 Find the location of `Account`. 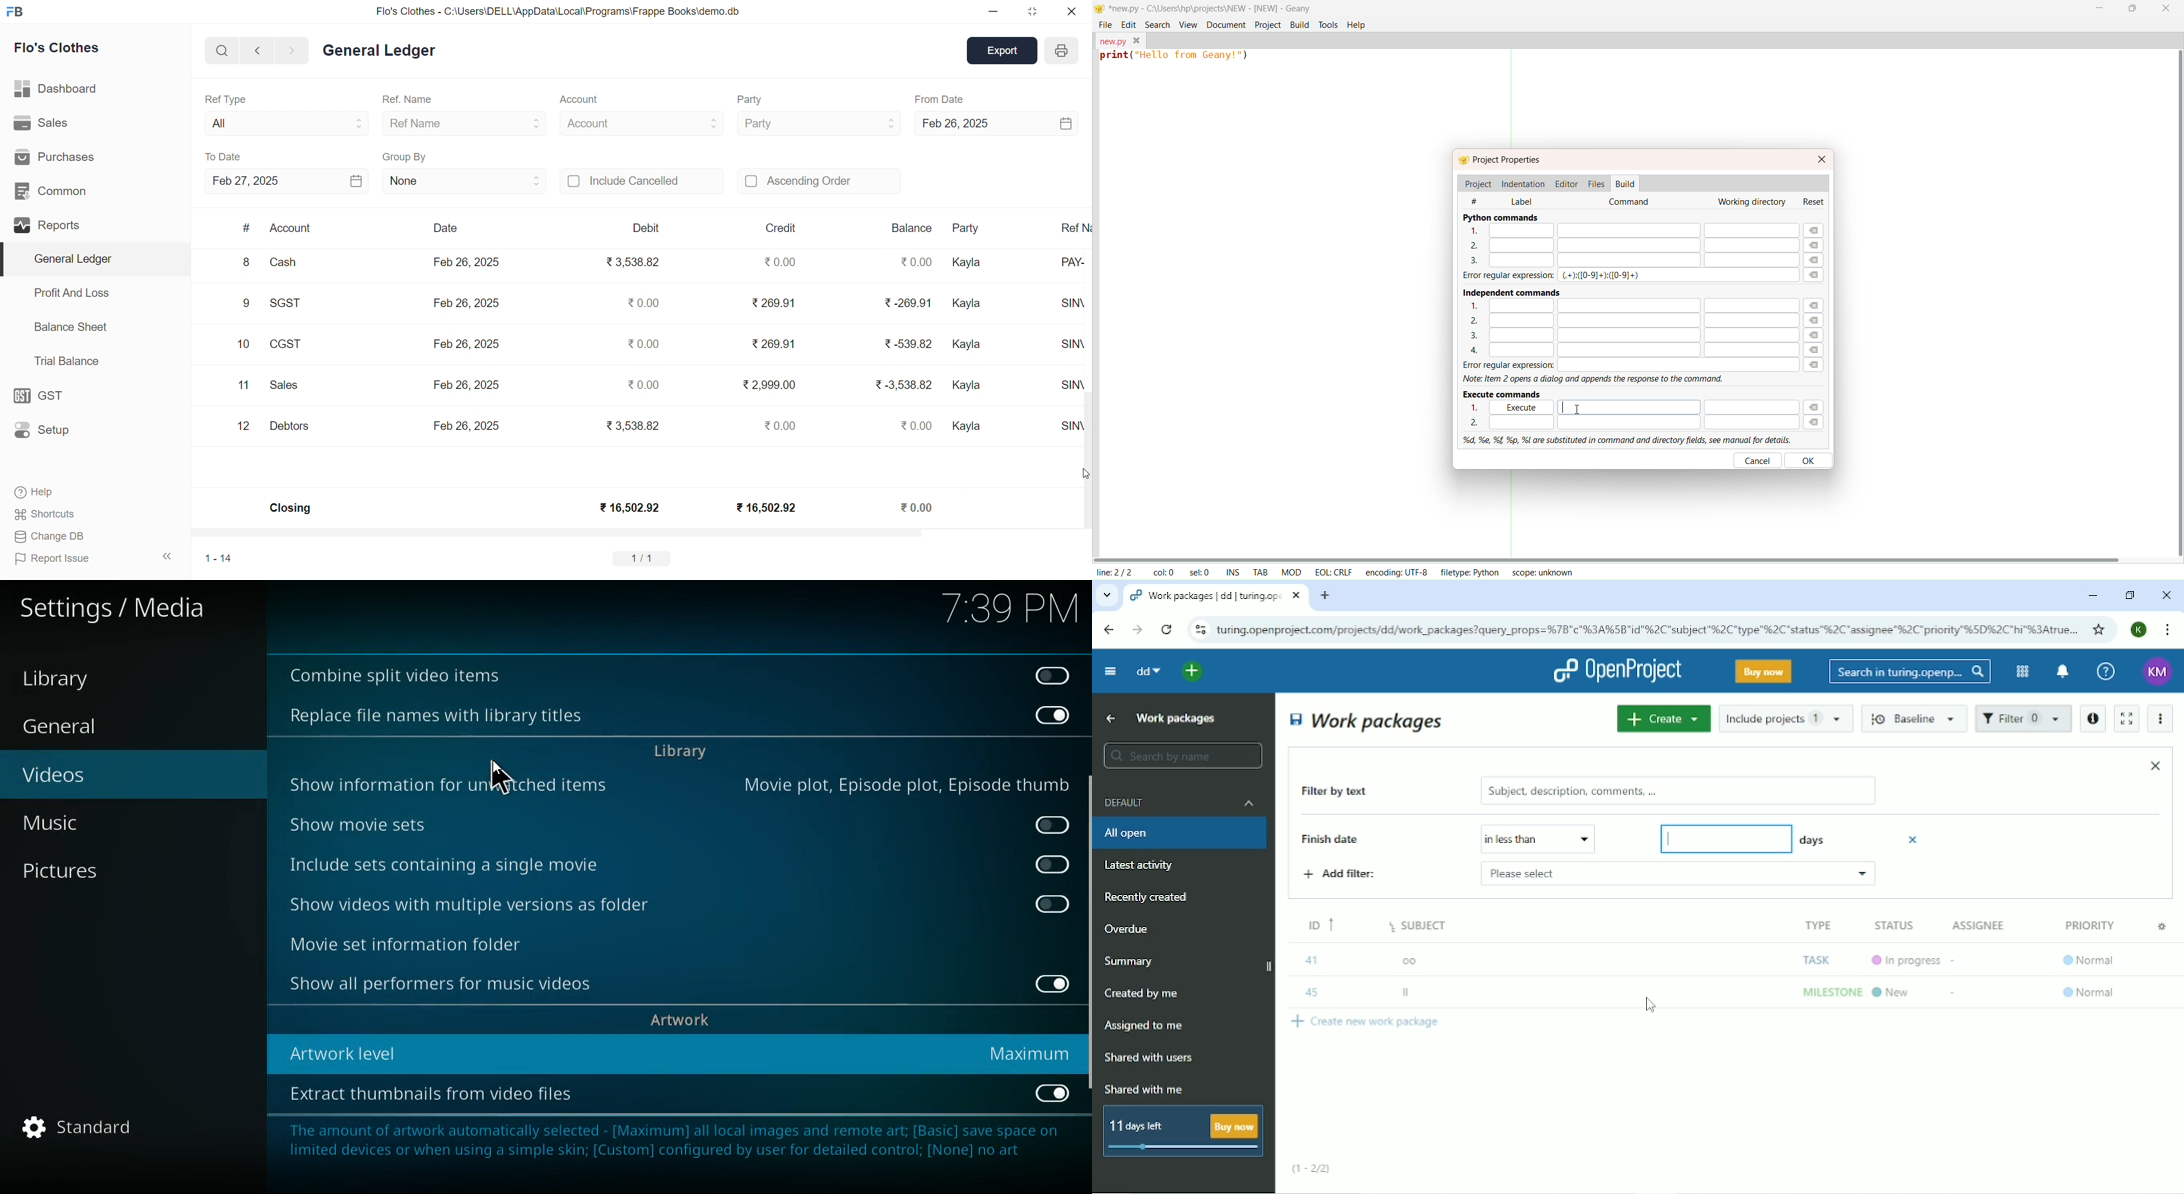

Account is located at coordinates (2158, 672).